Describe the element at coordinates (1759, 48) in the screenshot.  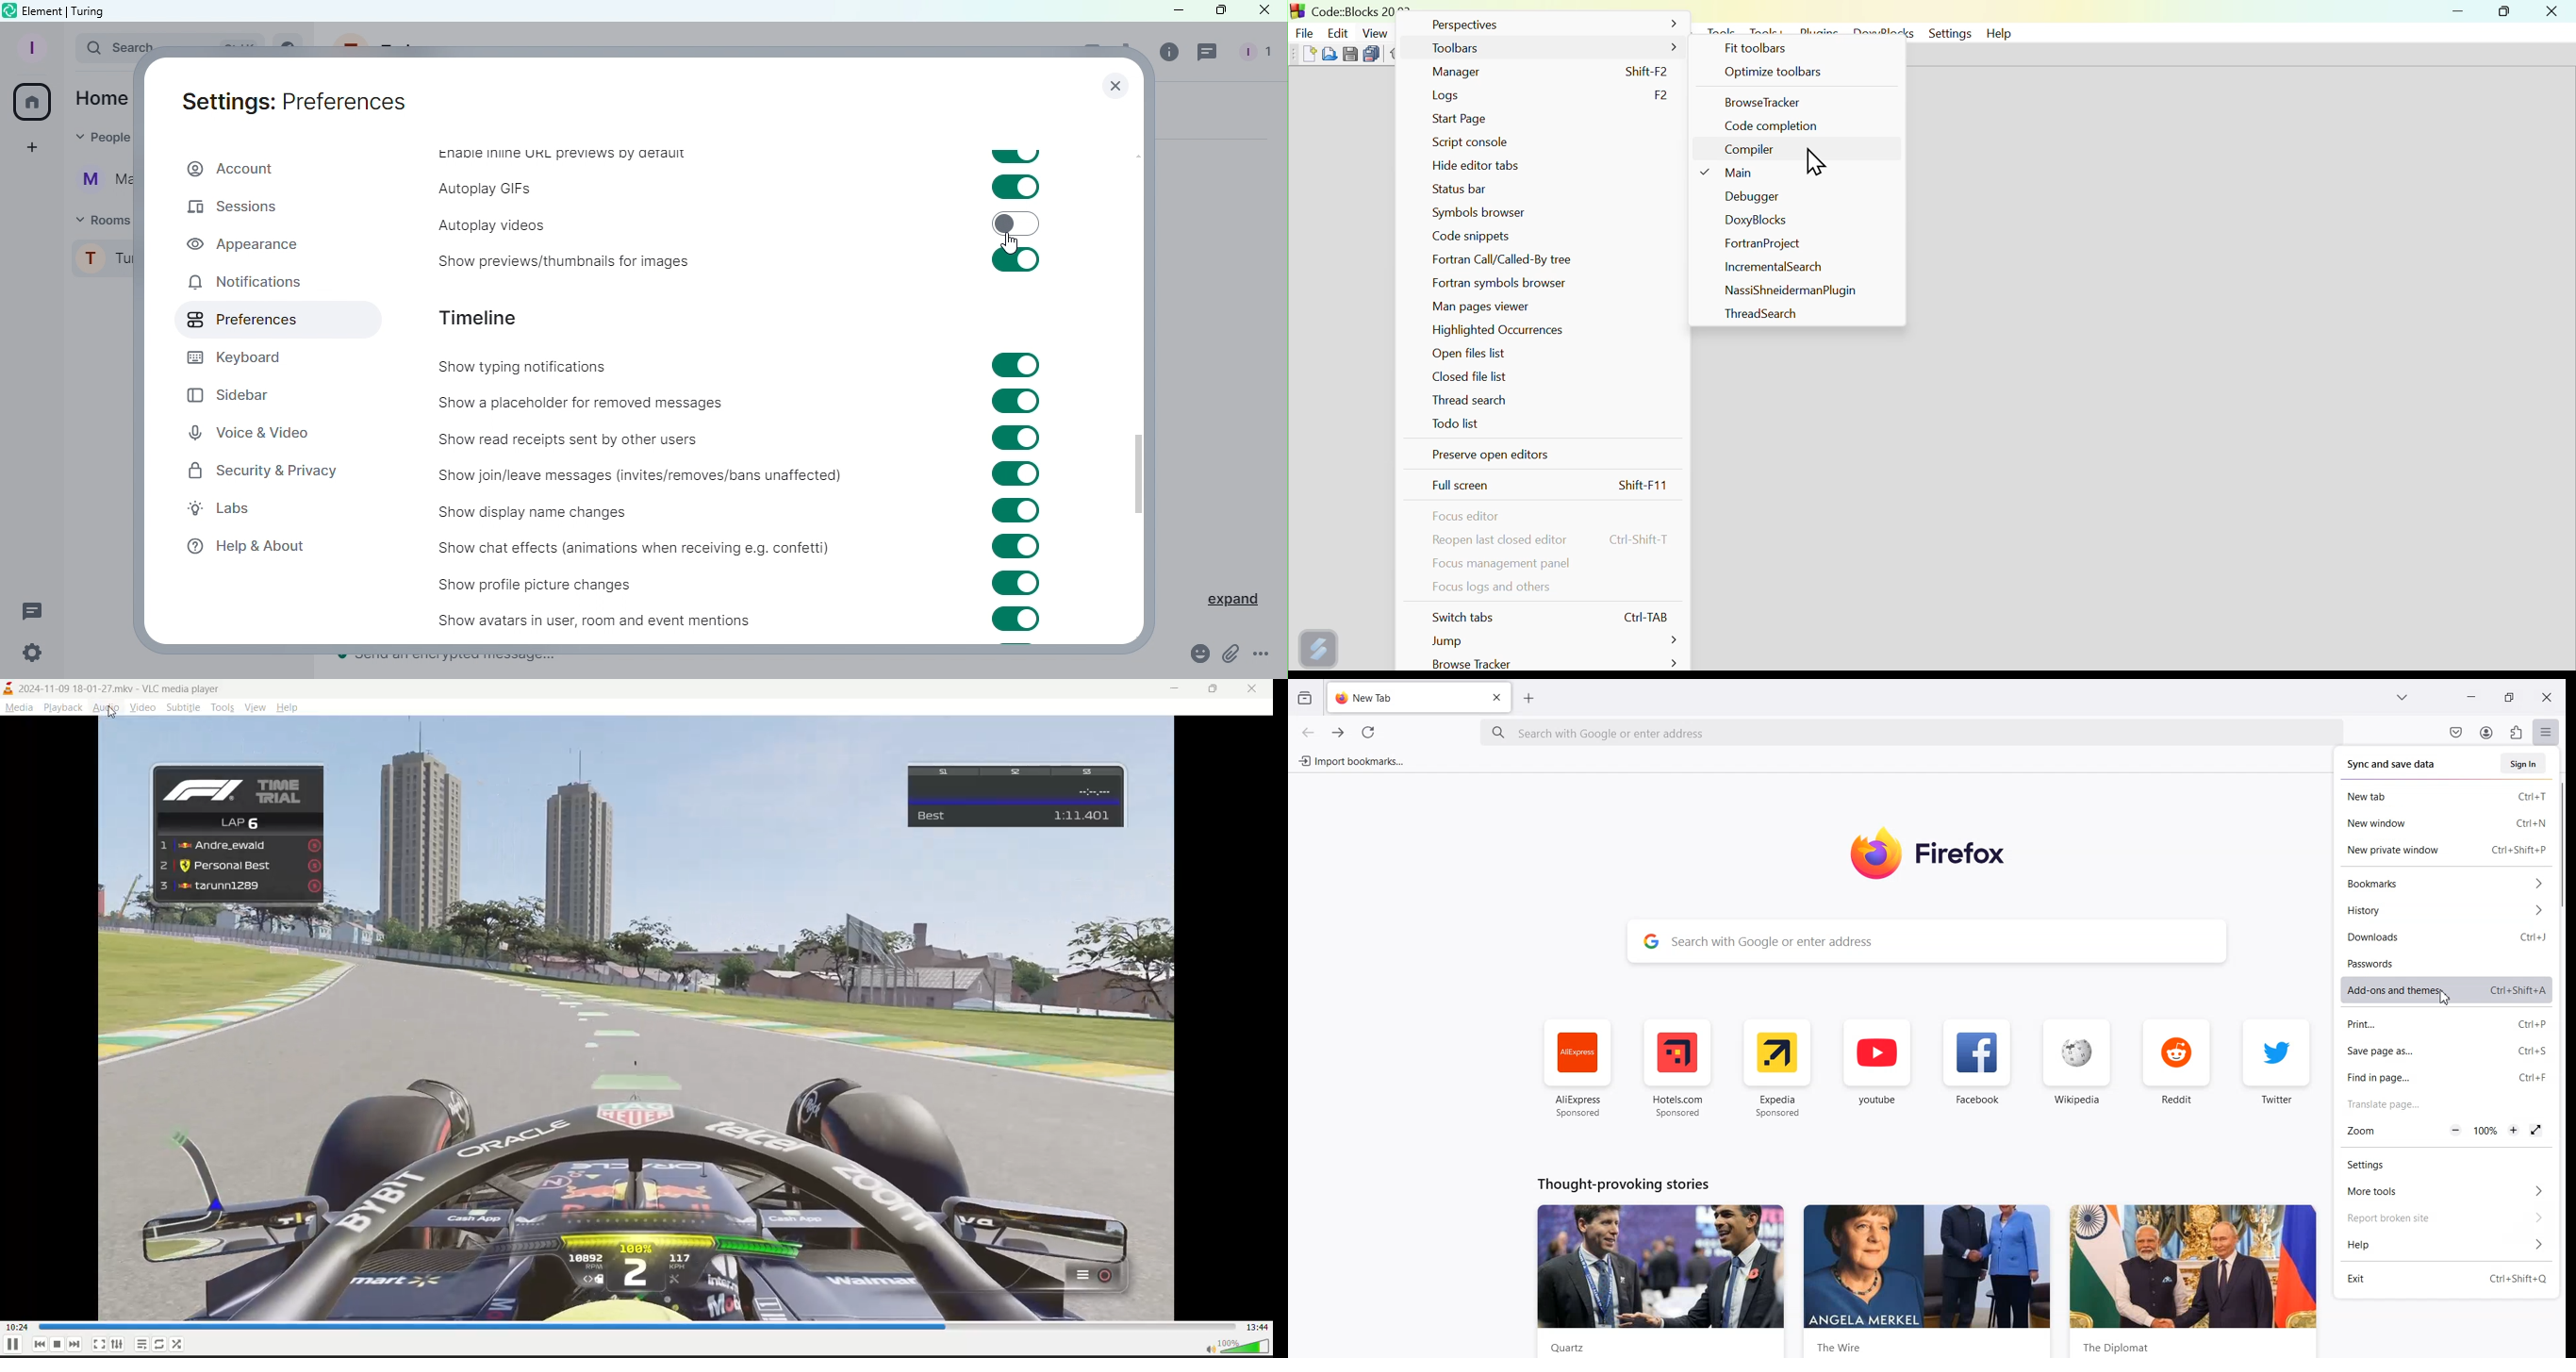
I see `Fit toolbars` at that location.